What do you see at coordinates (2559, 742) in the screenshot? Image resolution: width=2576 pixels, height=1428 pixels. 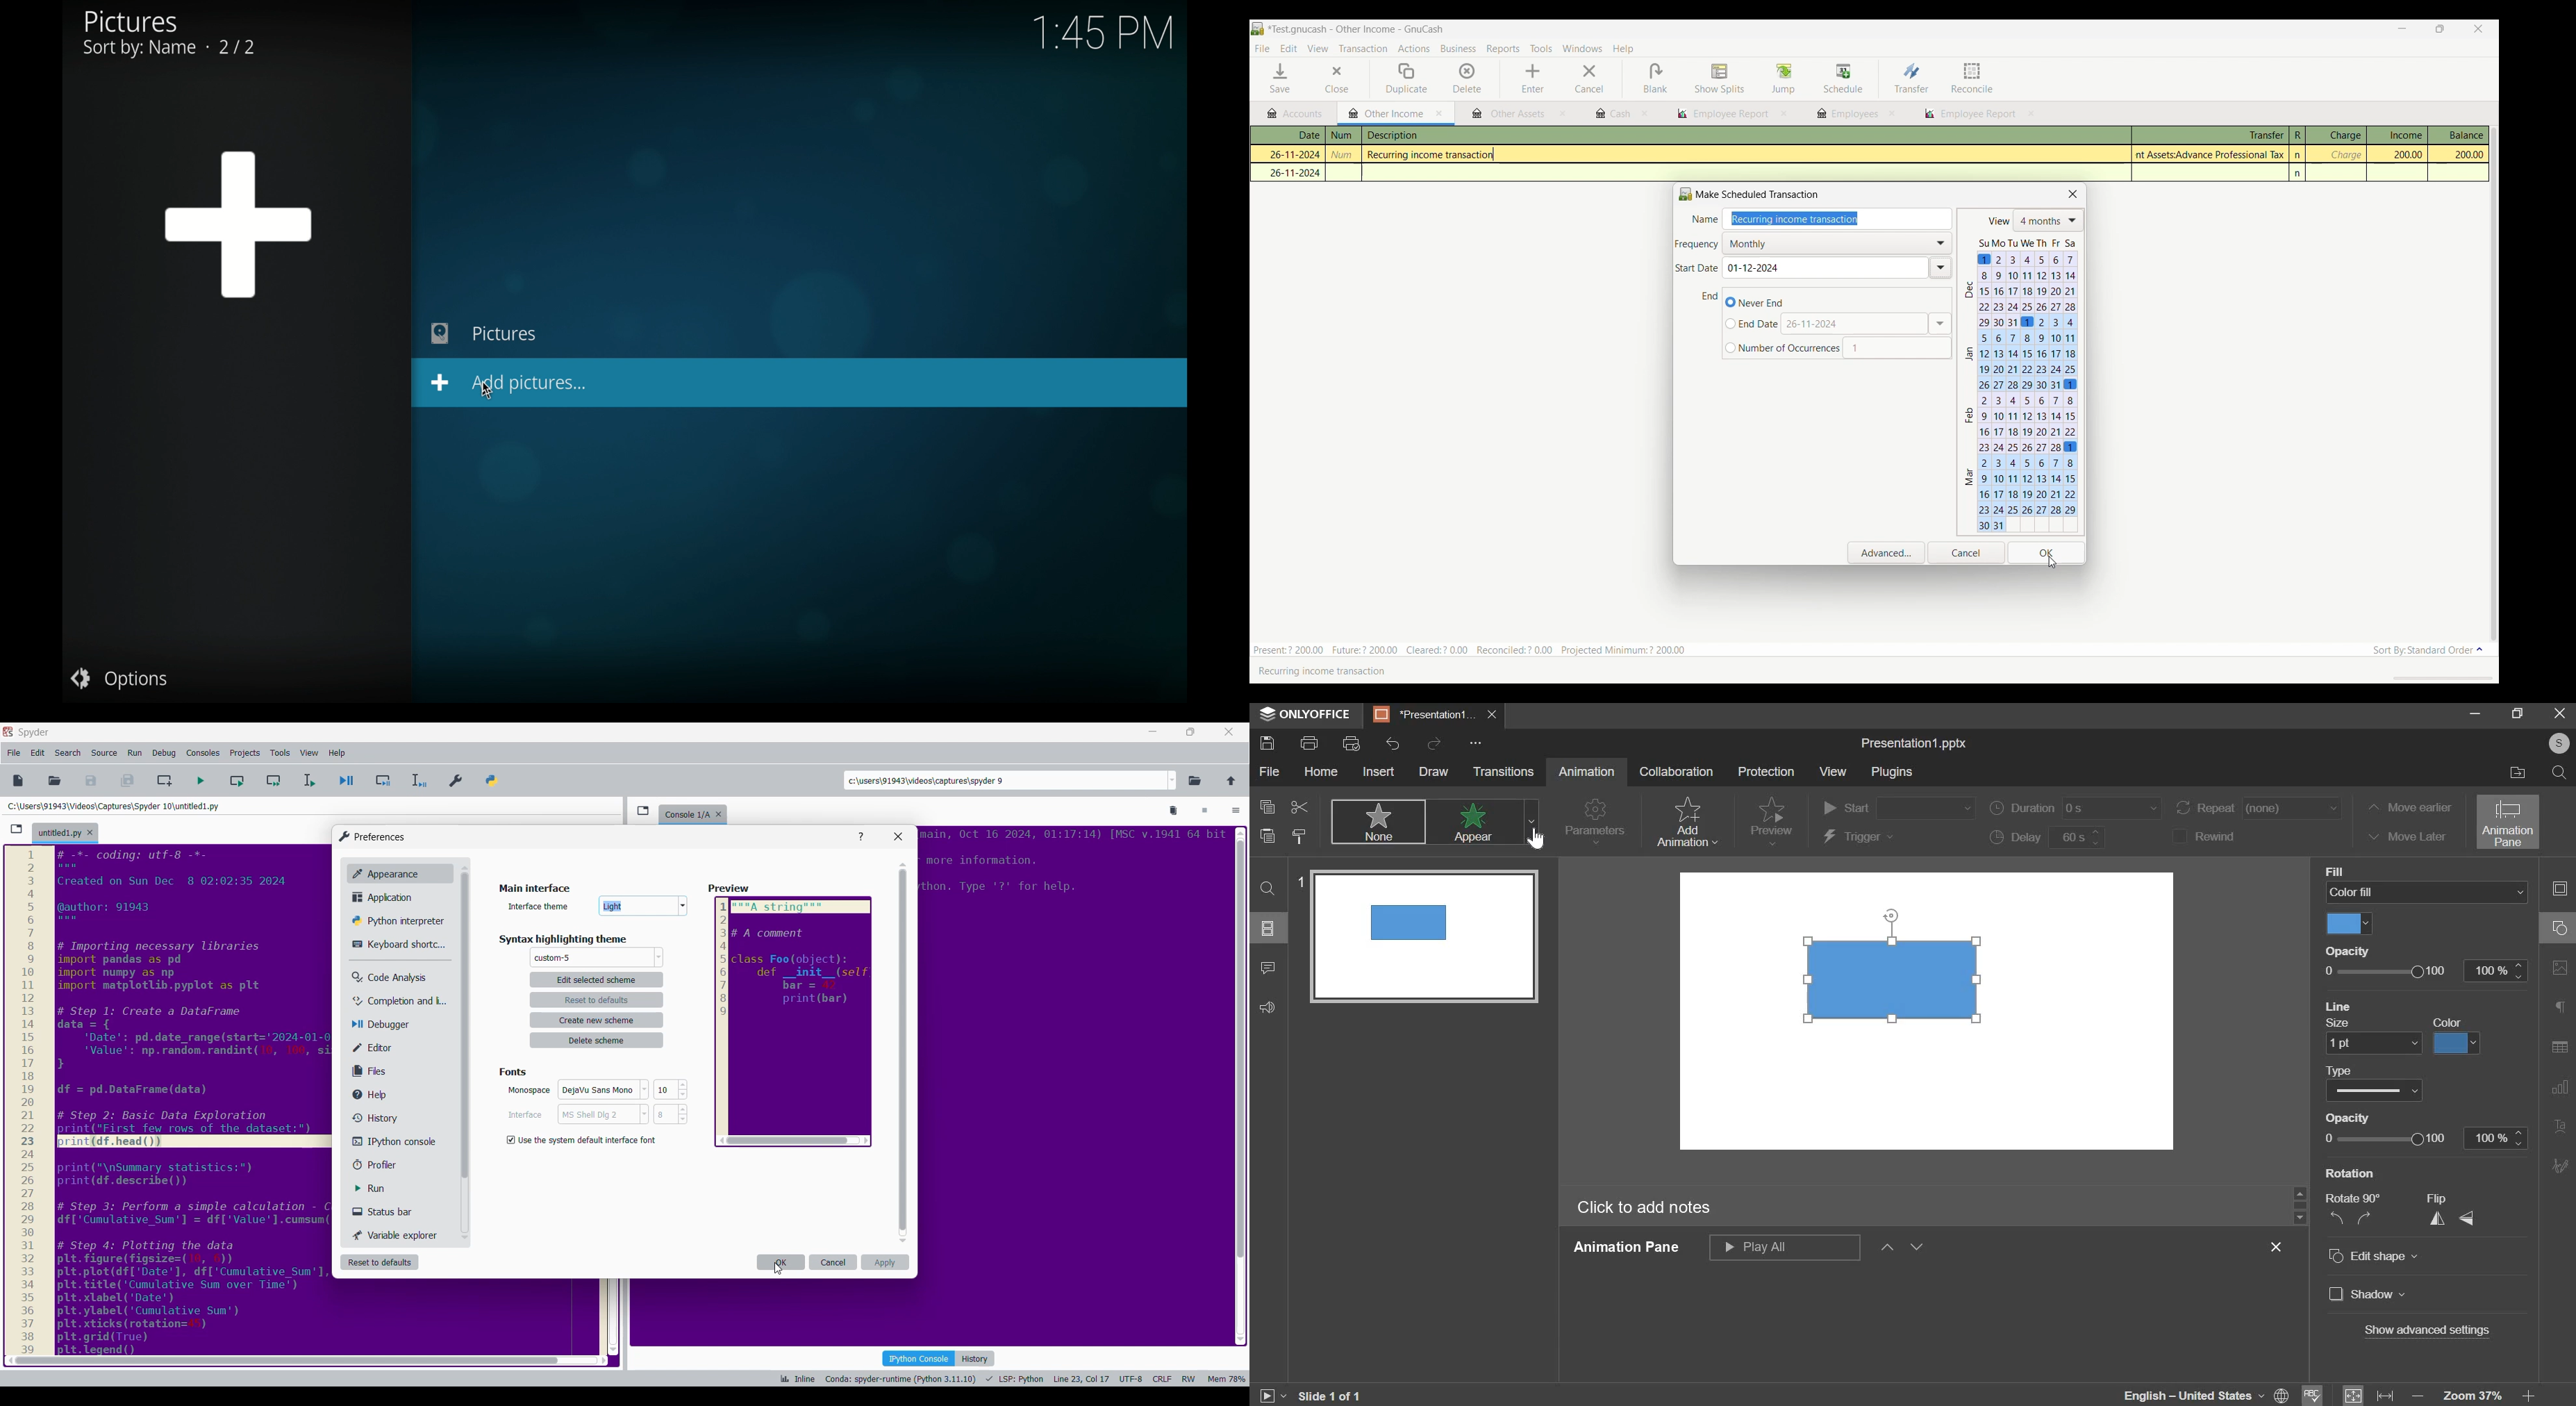 I see `Profile` at bounding box center [2559, 742].